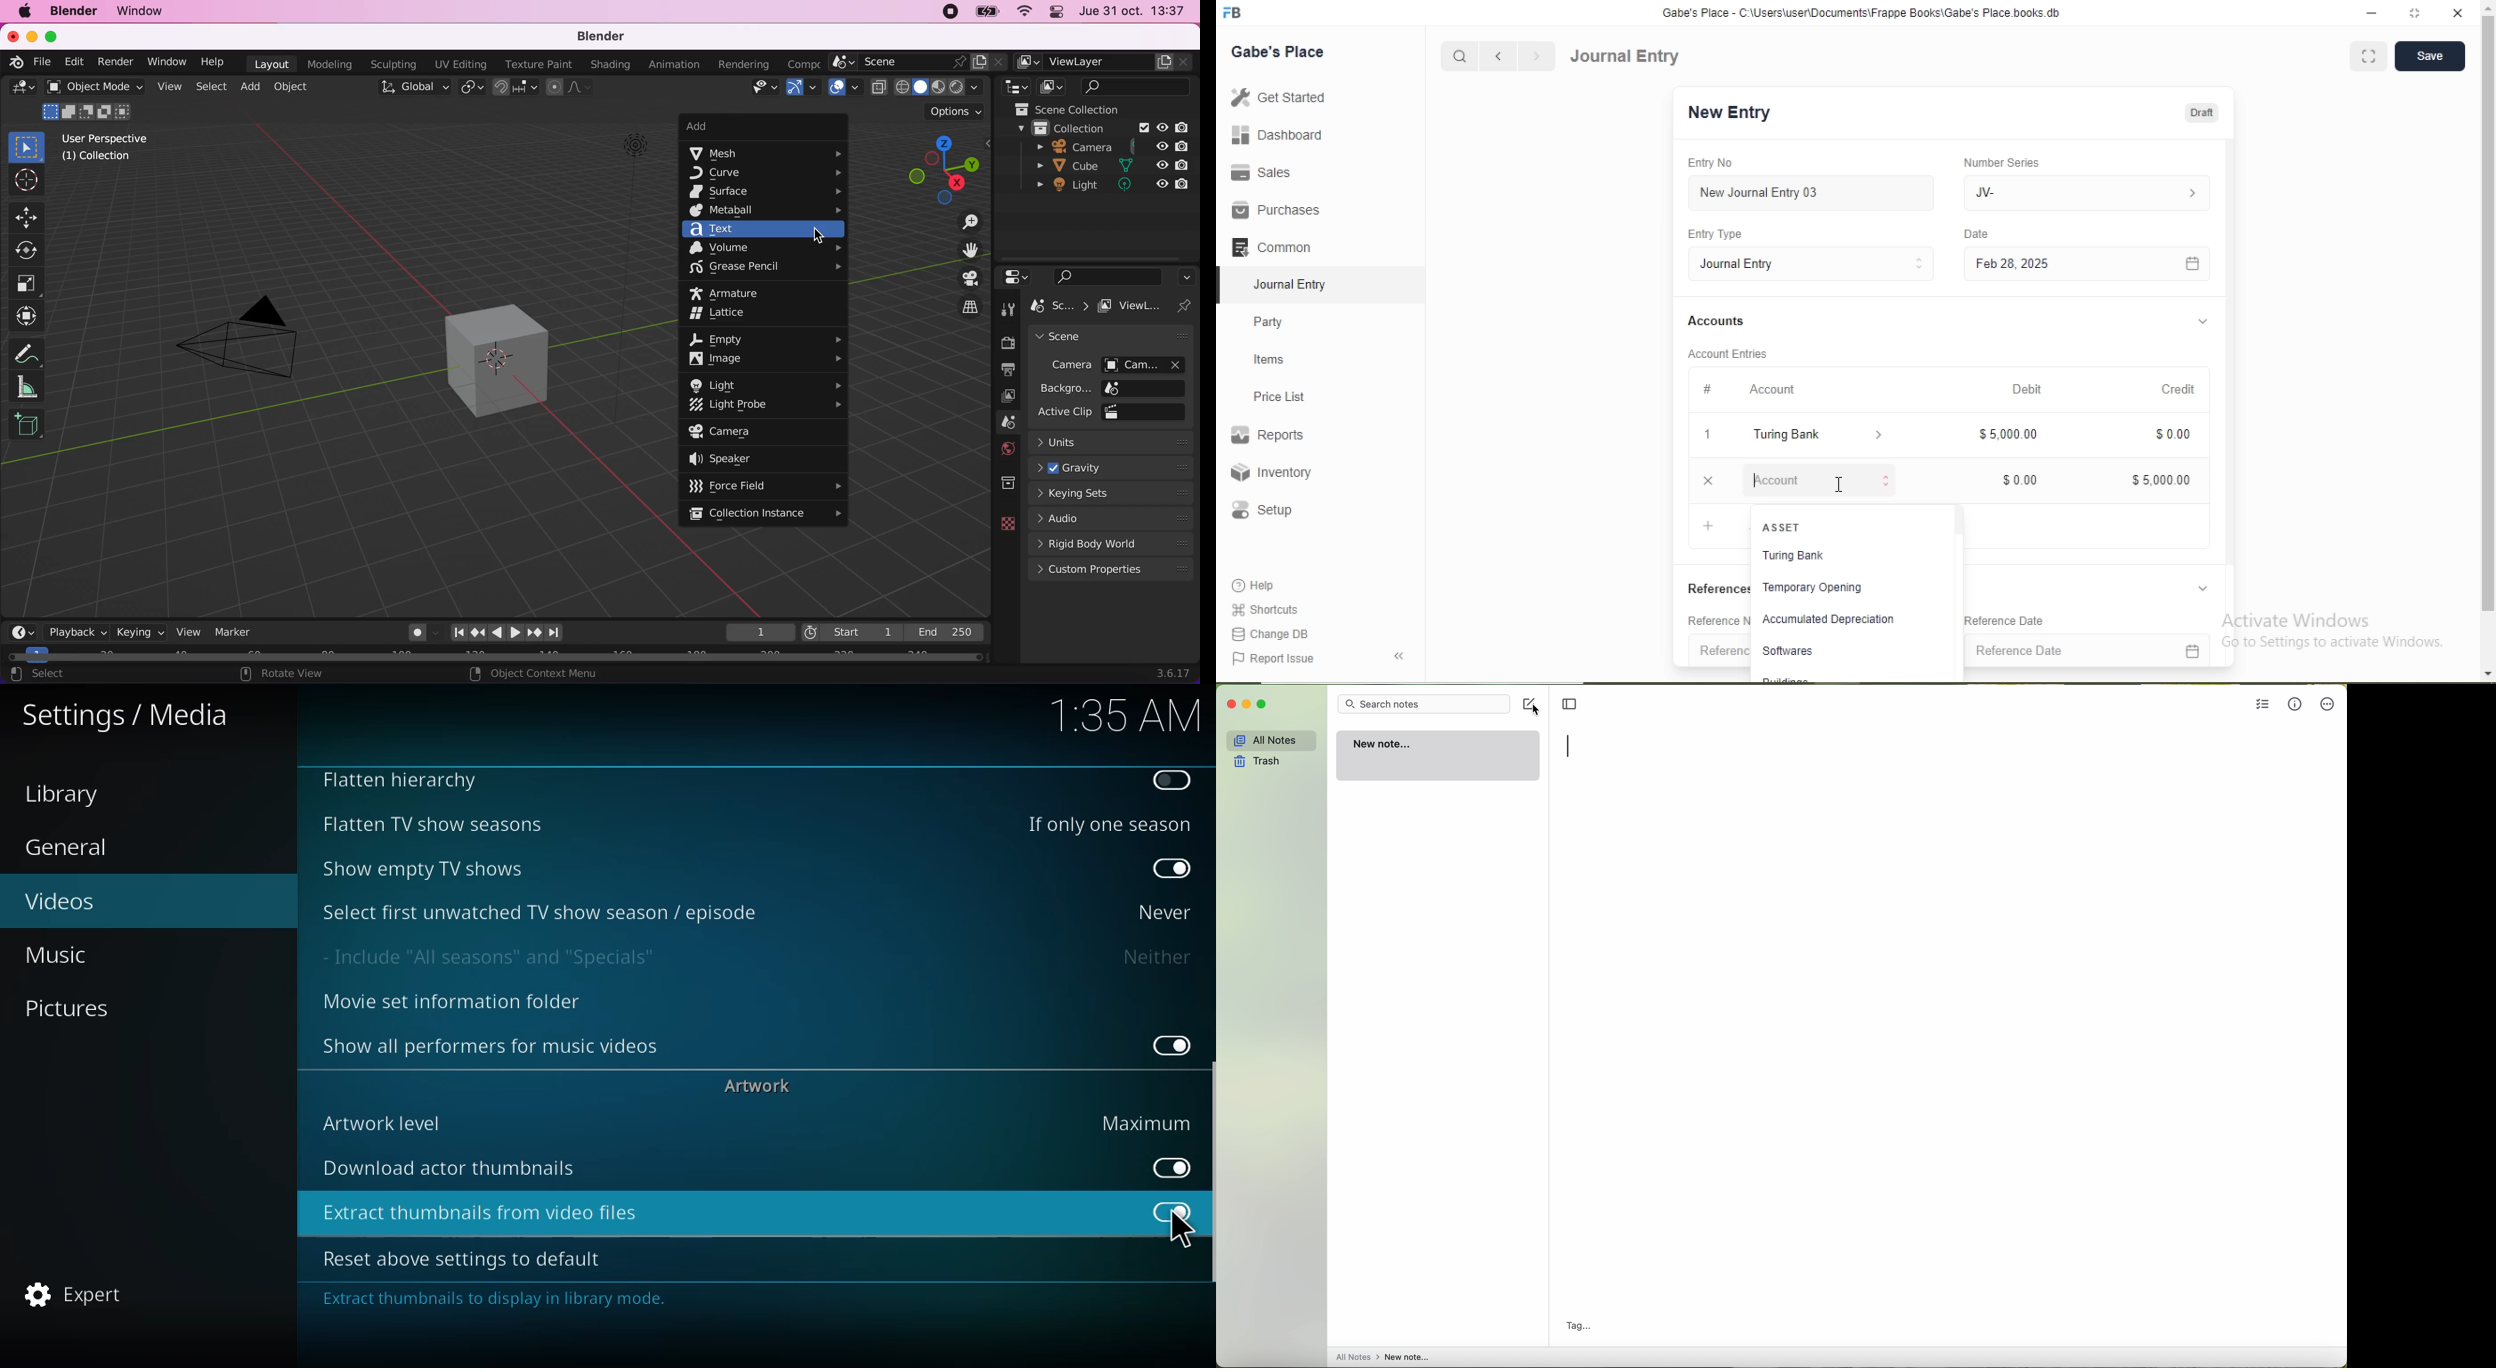 The width and height of the screenshot is (2520, 1372). I want to click on Draft, so click(2201, 112).